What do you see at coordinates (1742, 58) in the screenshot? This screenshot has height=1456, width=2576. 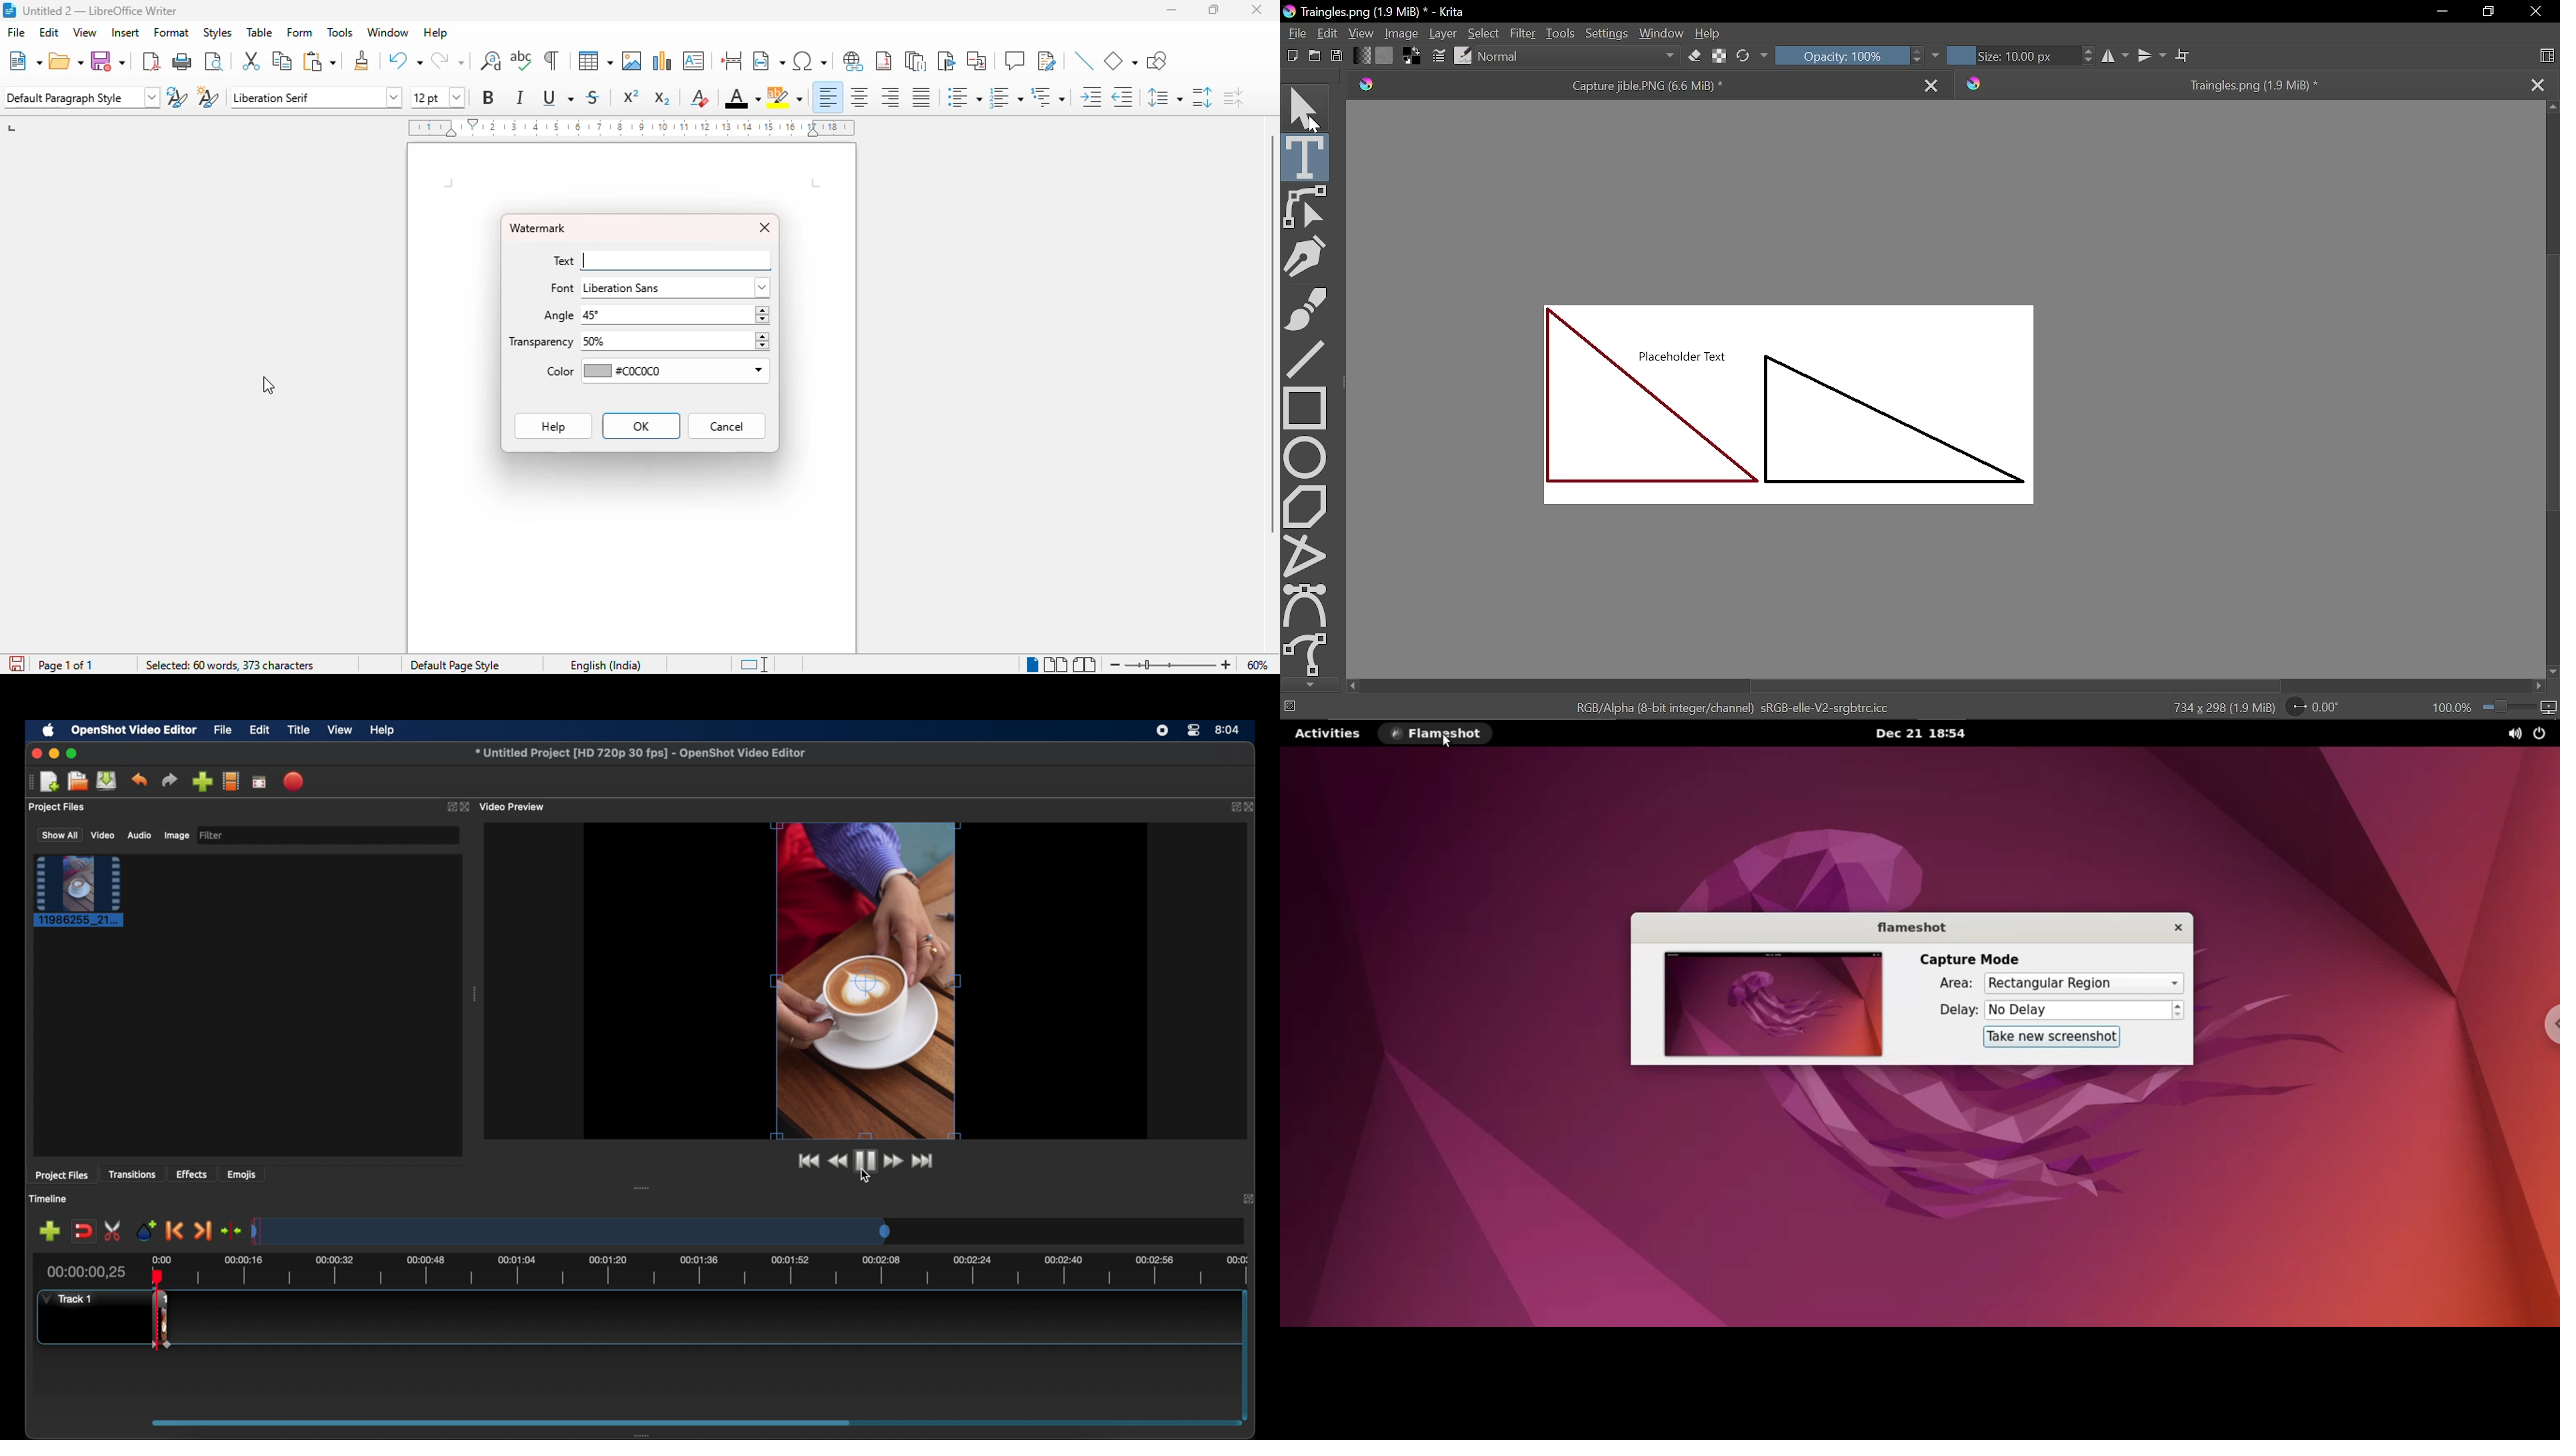 I see `Reload original preset` at bounding box center [1742, 58].